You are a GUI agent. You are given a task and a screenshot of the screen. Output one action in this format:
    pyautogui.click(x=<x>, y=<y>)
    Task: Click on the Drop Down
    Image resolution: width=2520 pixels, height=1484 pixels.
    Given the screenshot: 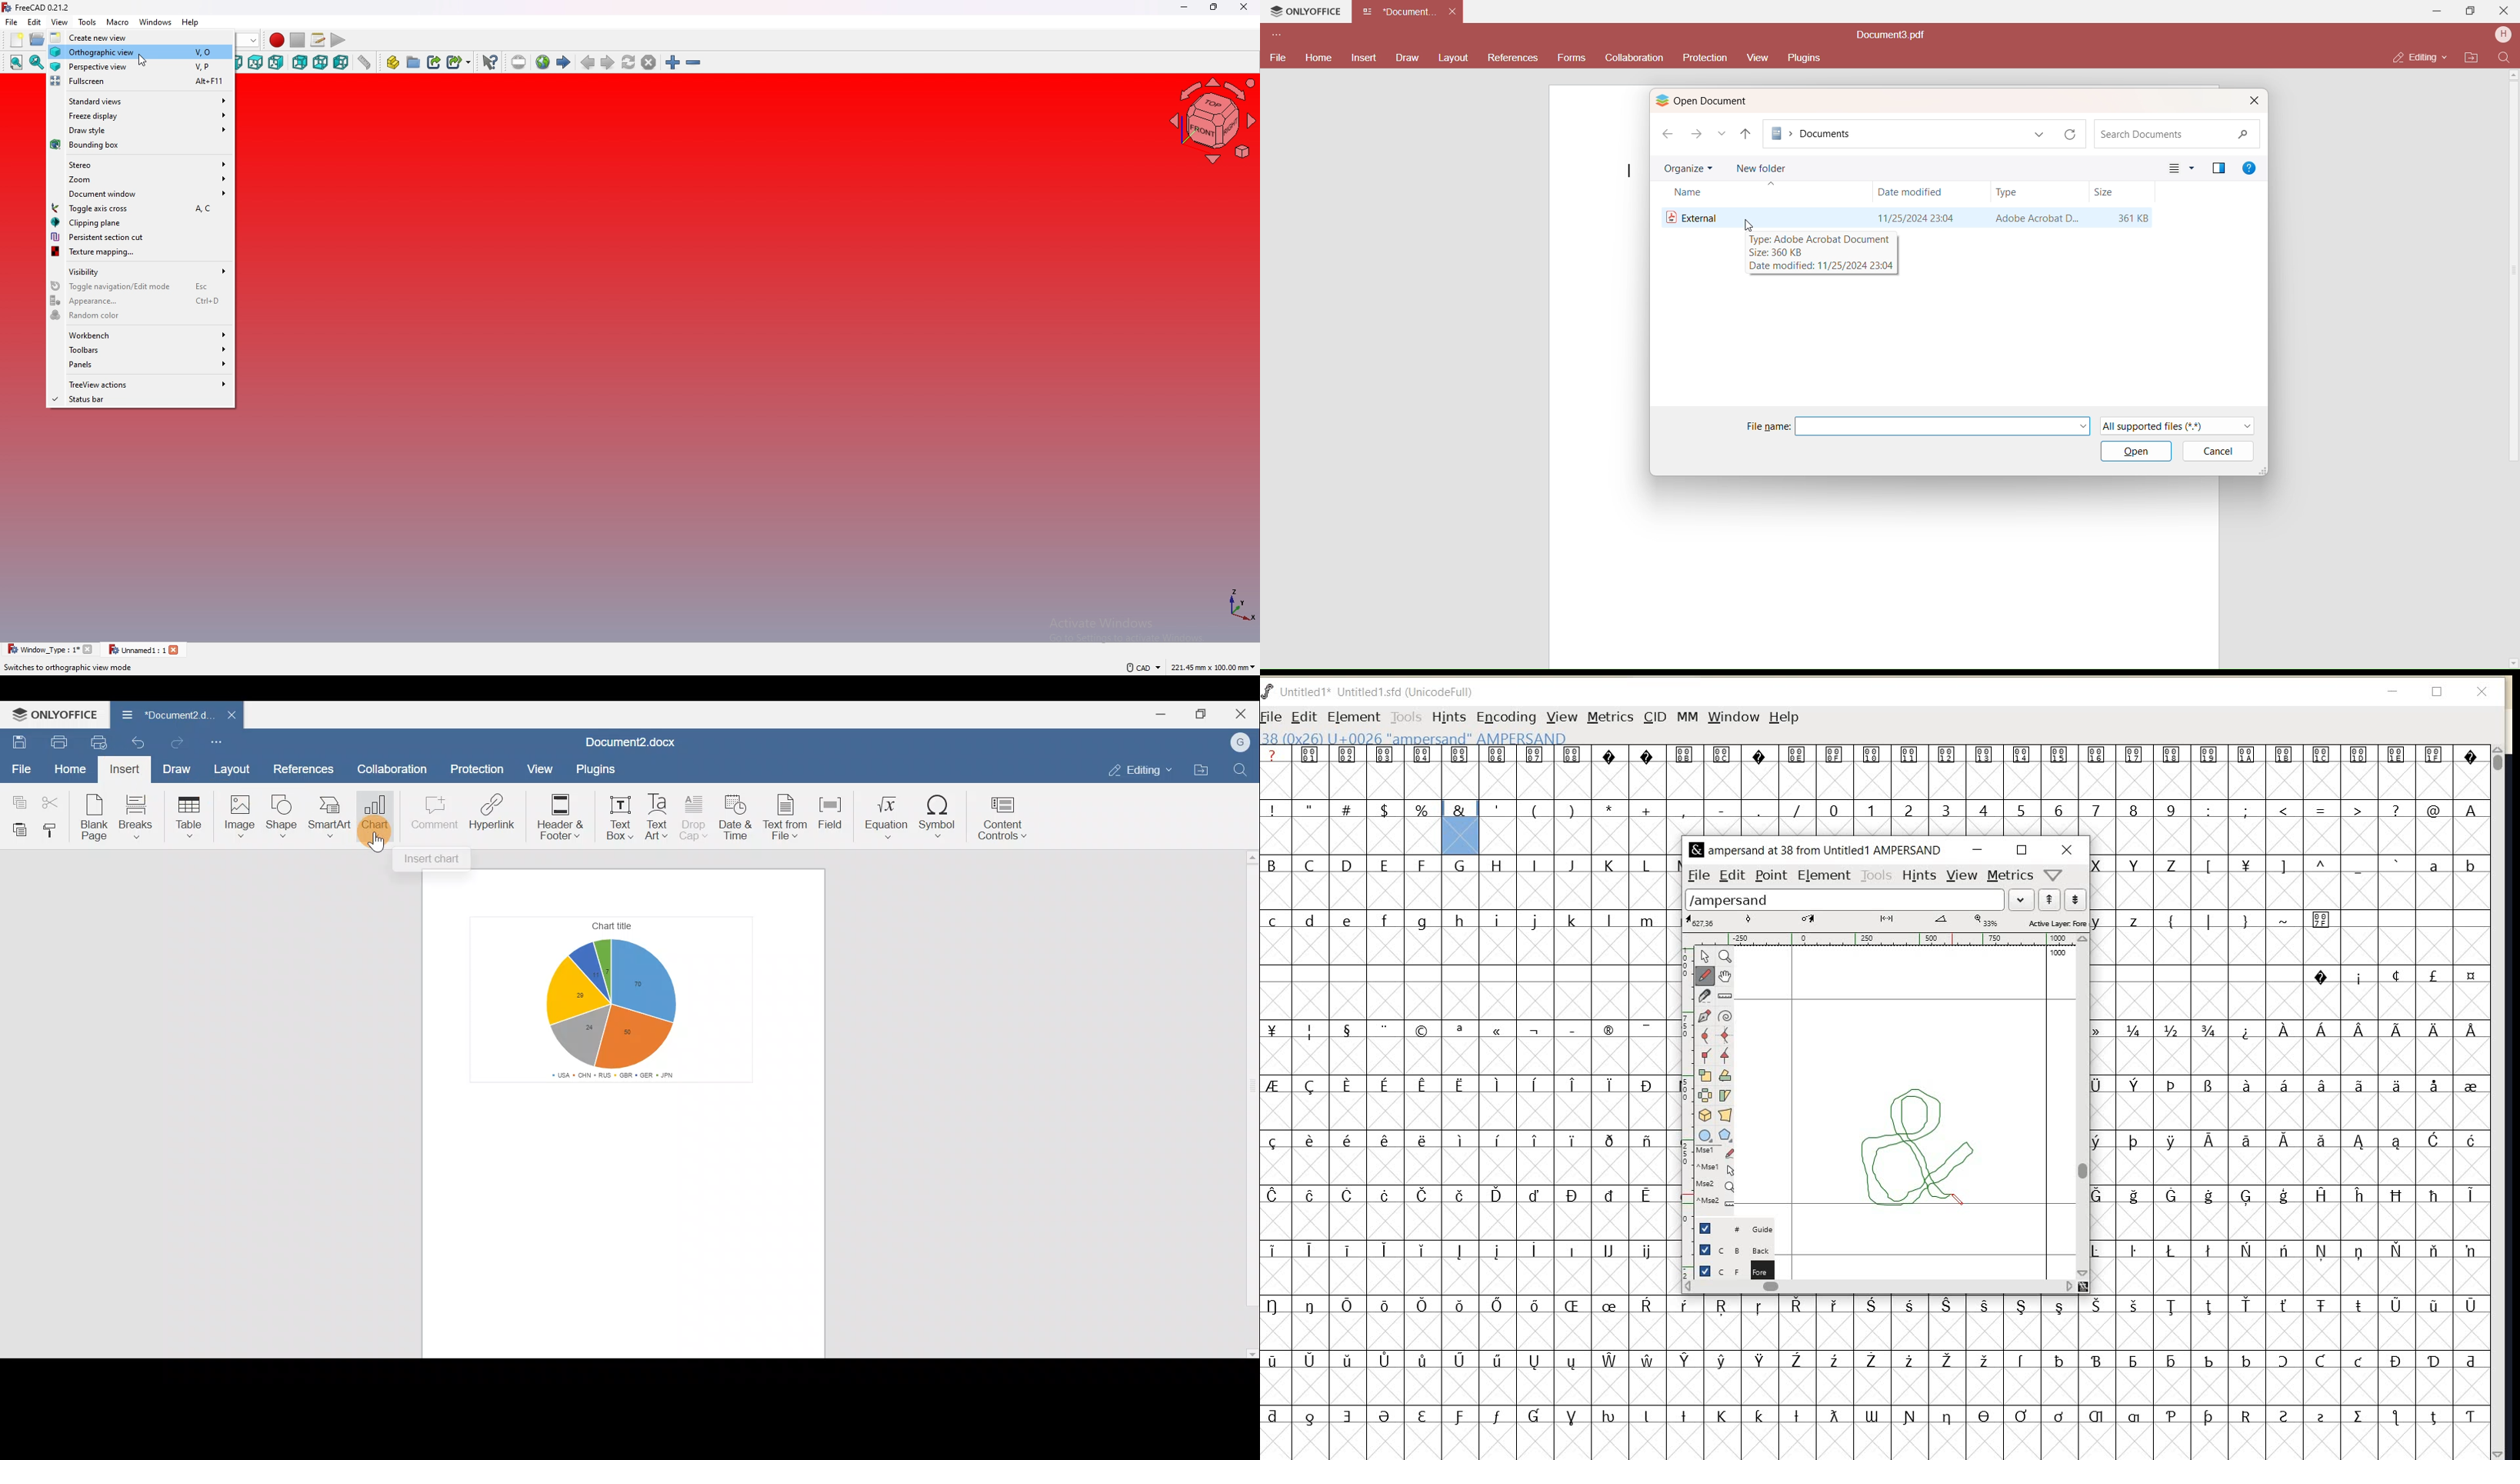 What is the action you would take?
    pyautogui.click(x=2446, y=56)
    